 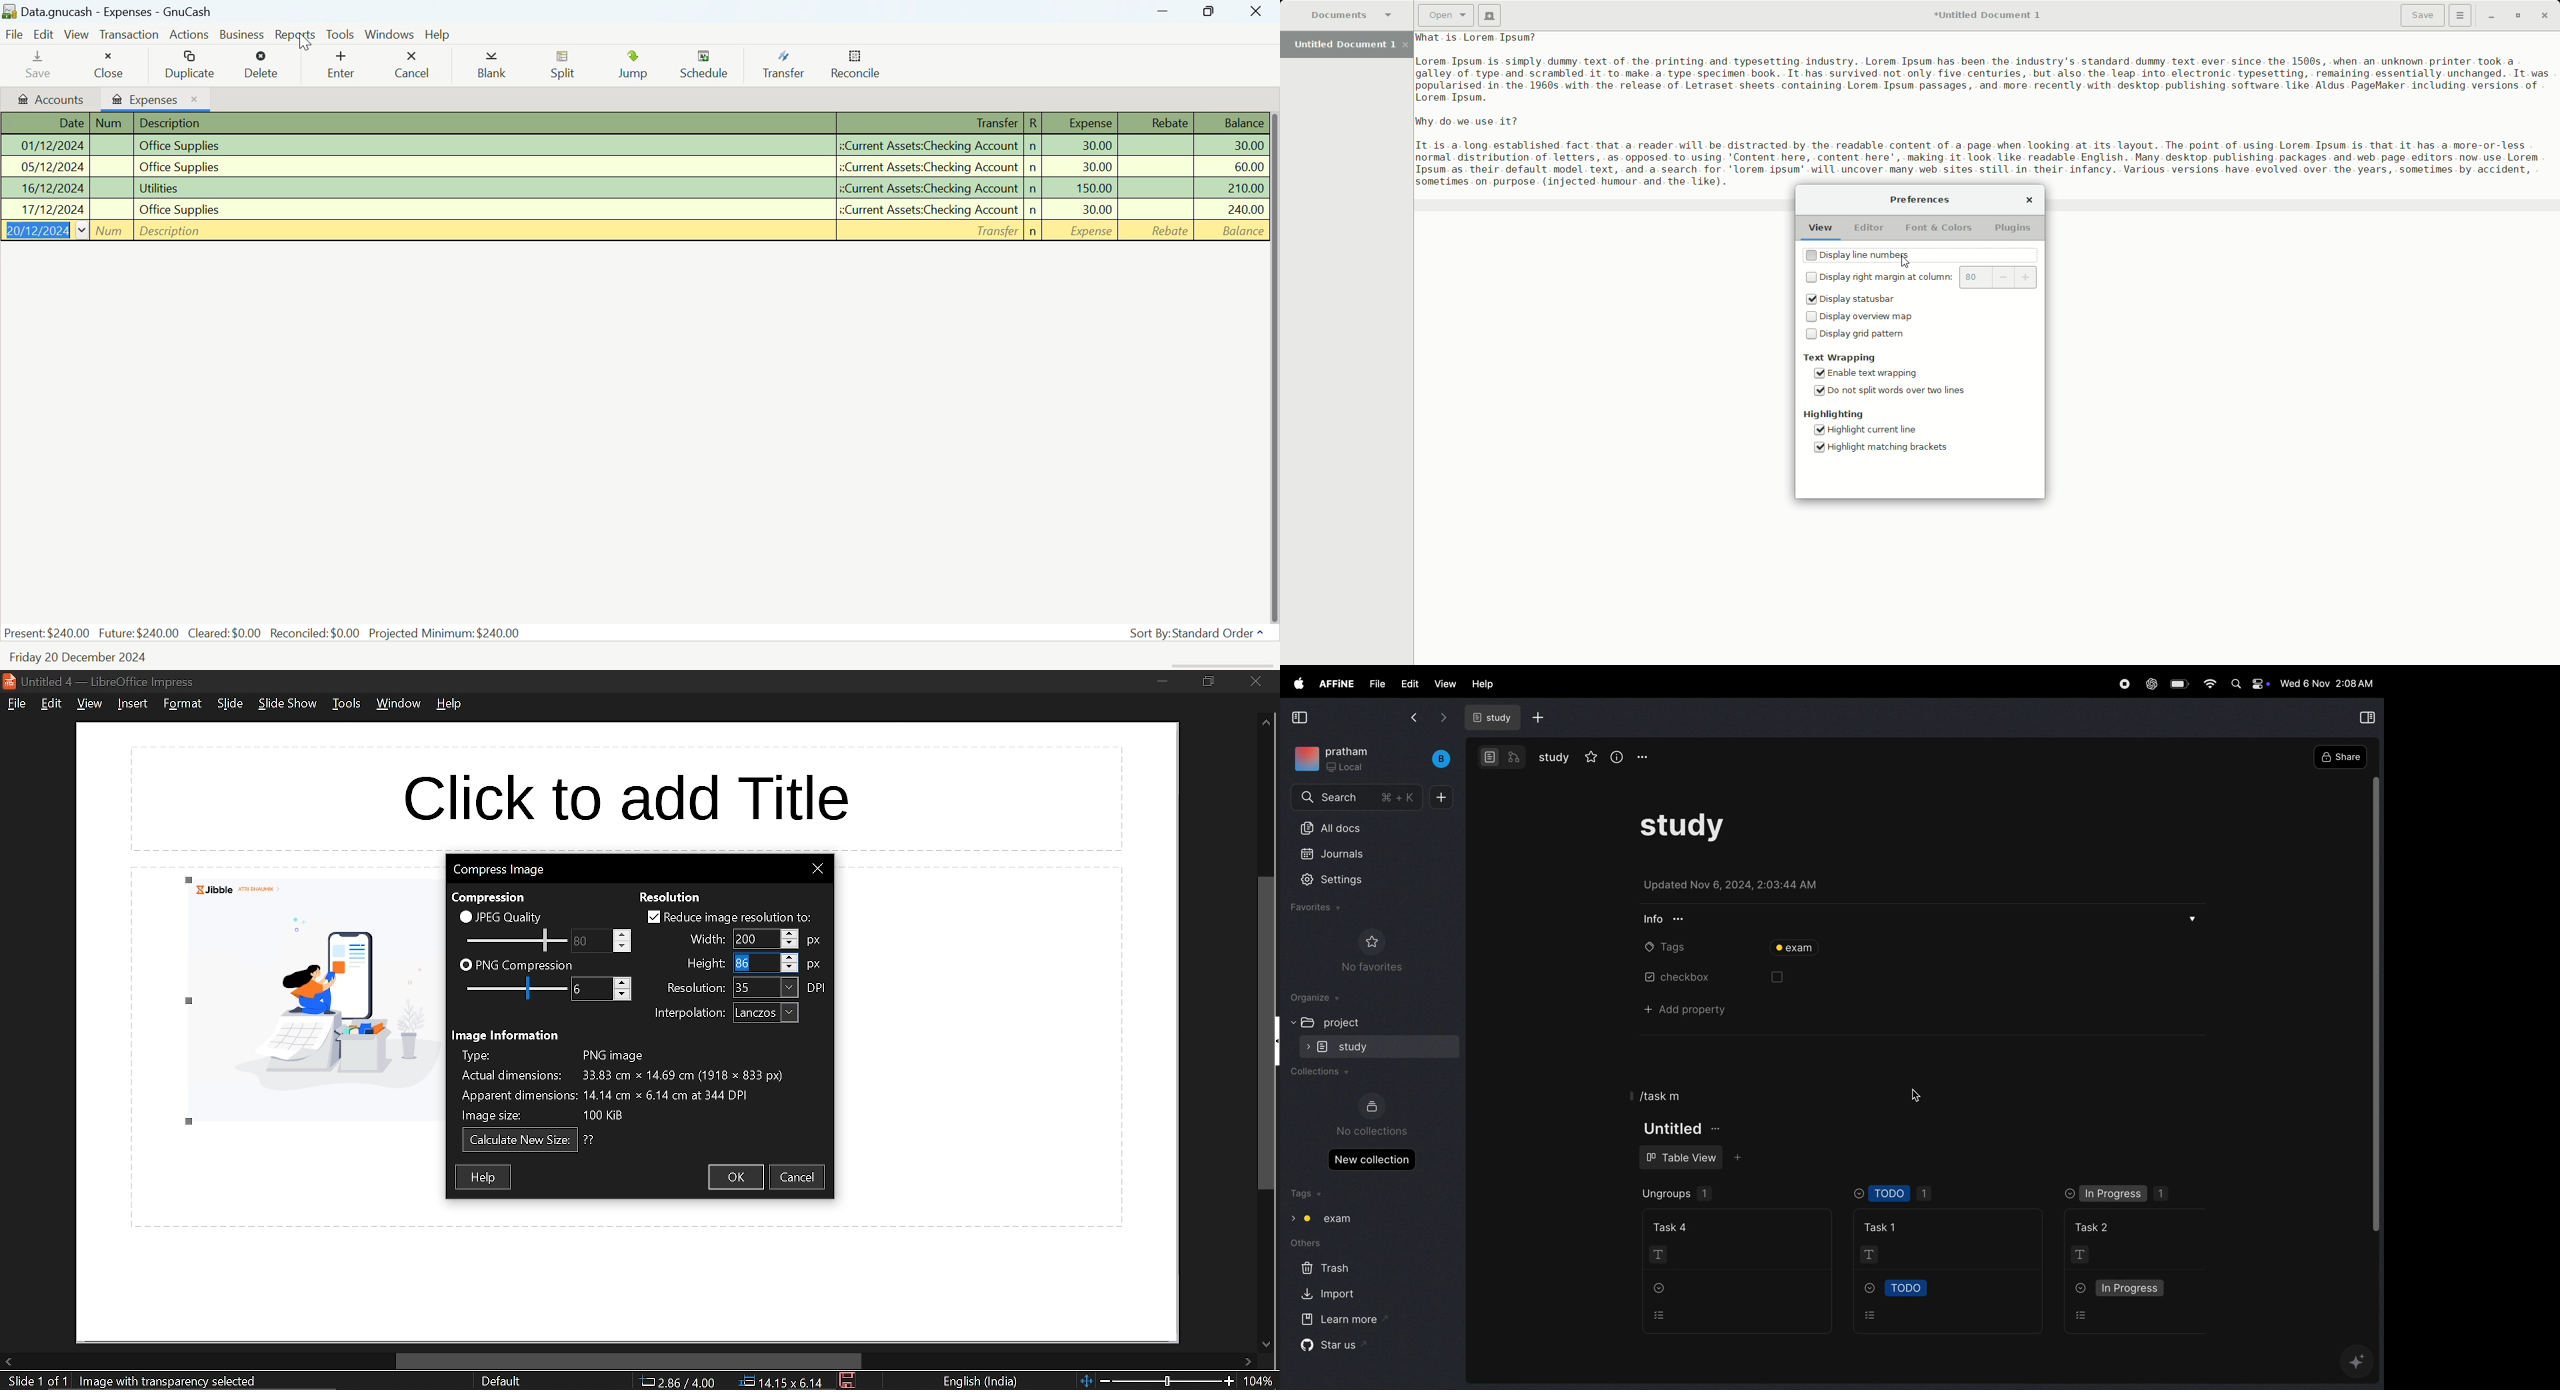 What do you see at coordinates (1372, 760) in the screenshot?
I see `work space` at bounding box center [1372, 760].